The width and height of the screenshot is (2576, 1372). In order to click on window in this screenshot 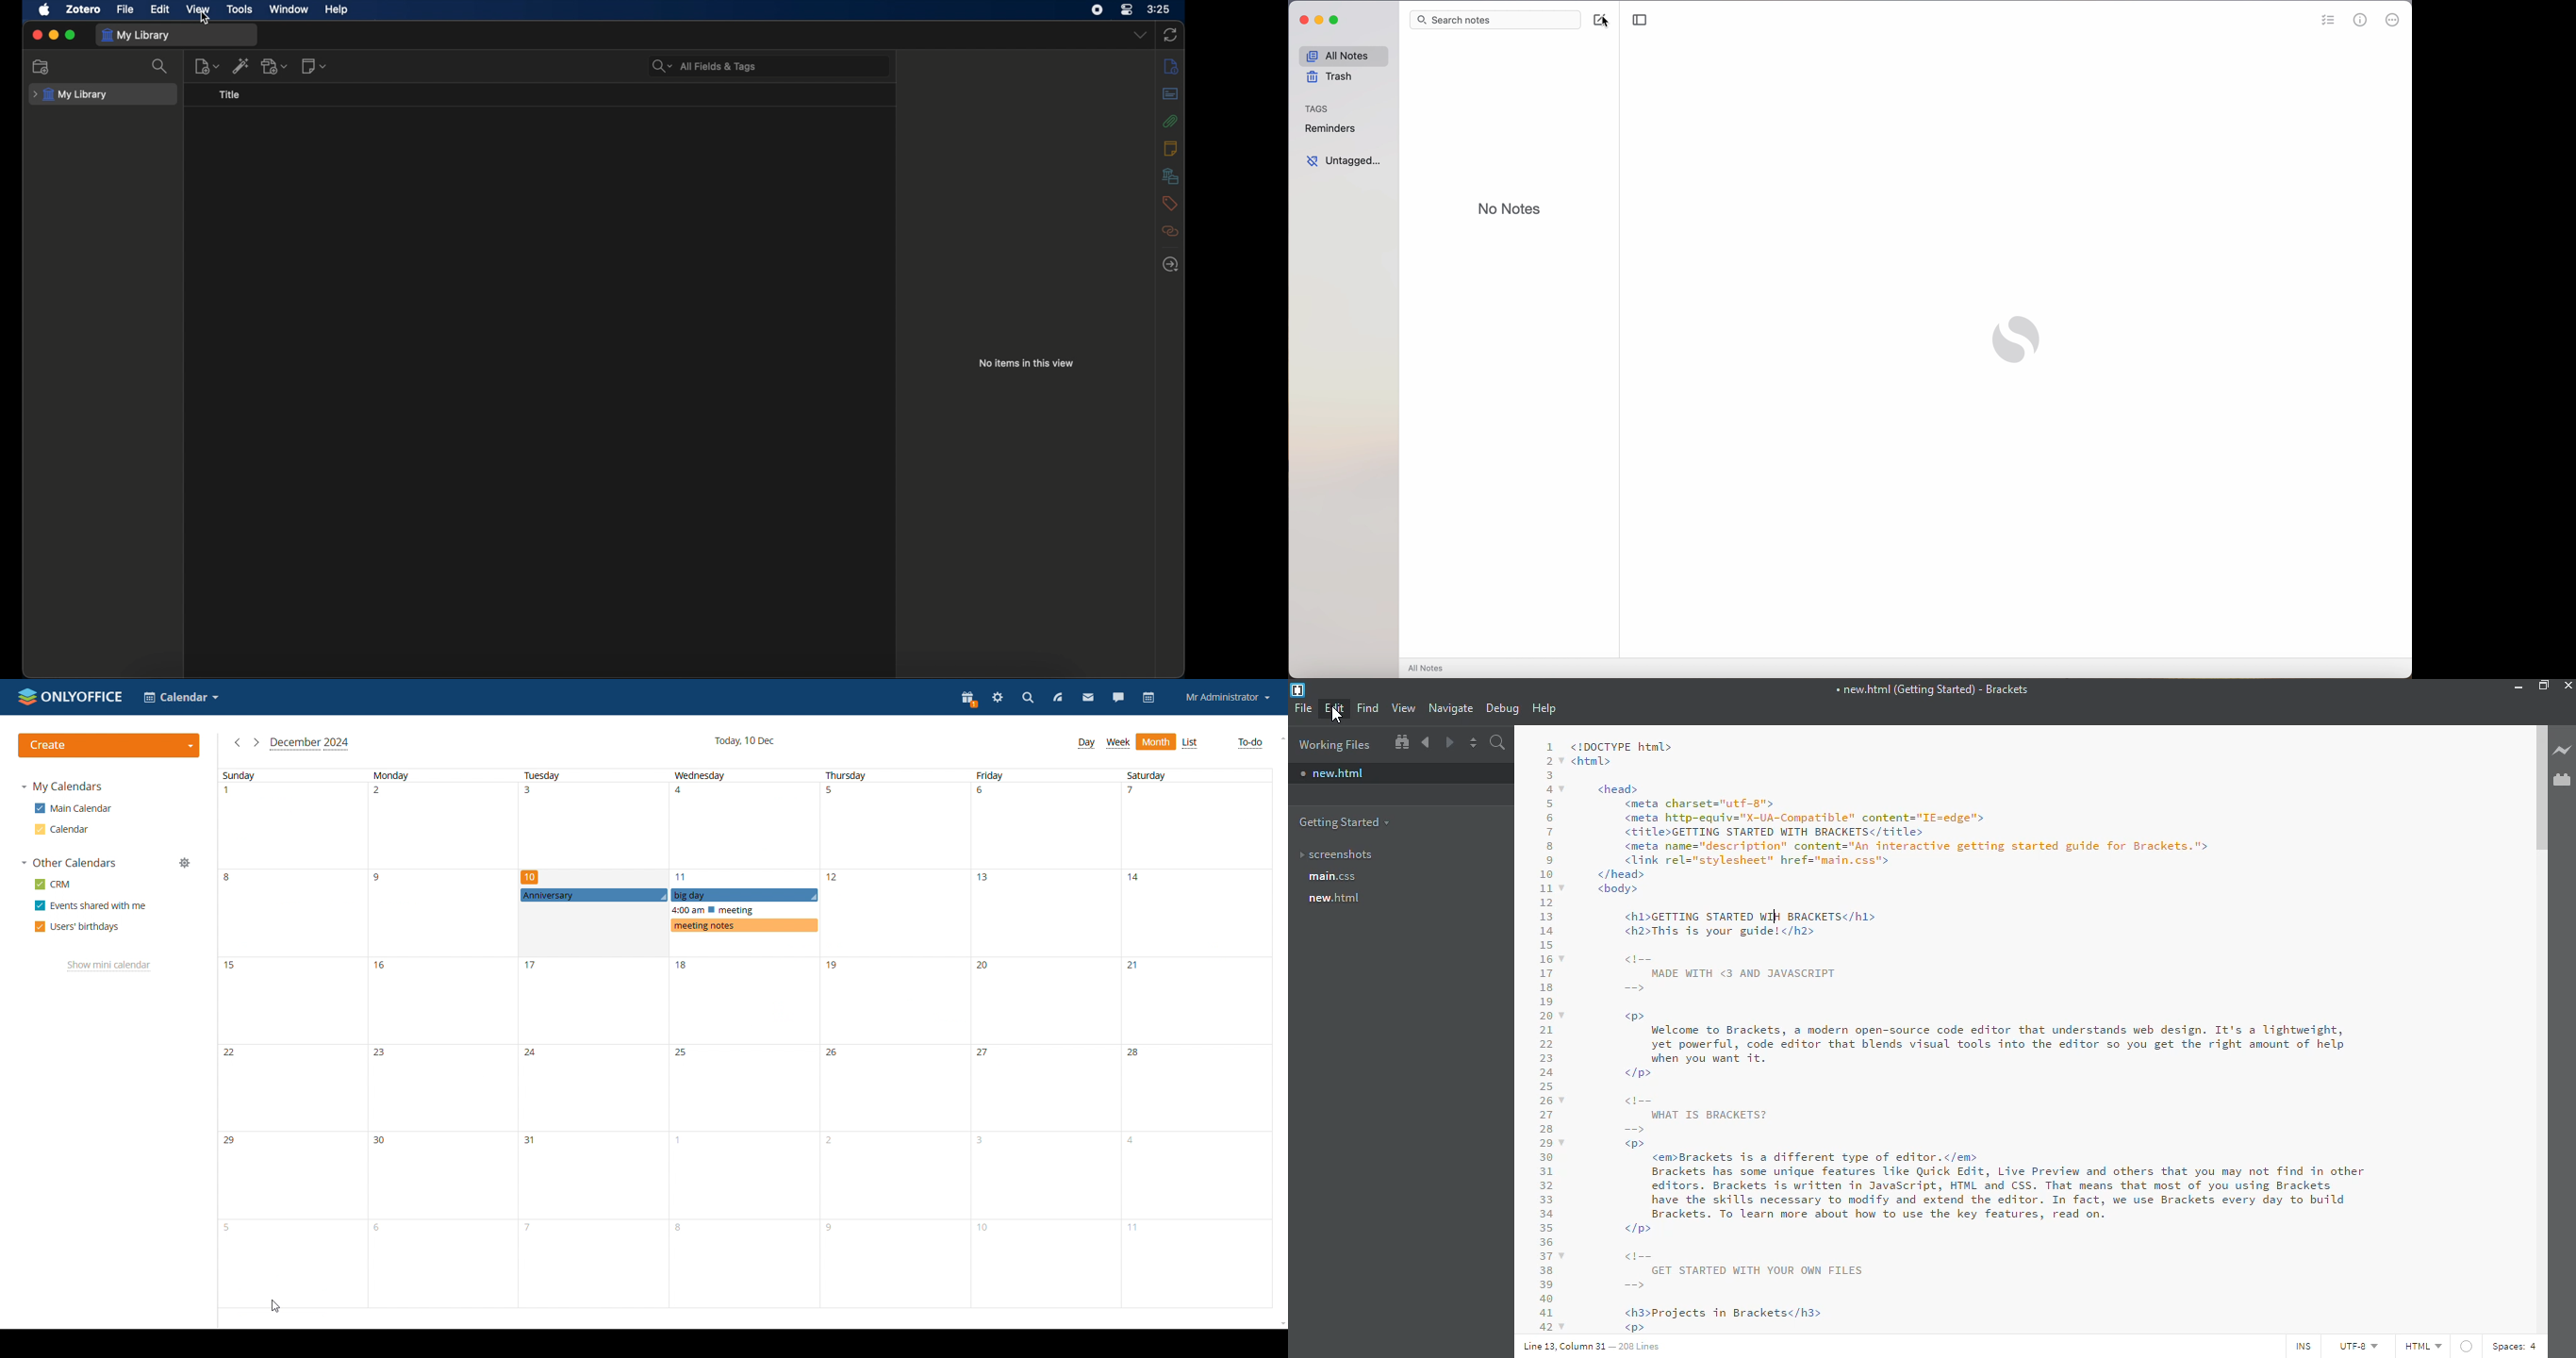, I will do `click(288, 9)`.